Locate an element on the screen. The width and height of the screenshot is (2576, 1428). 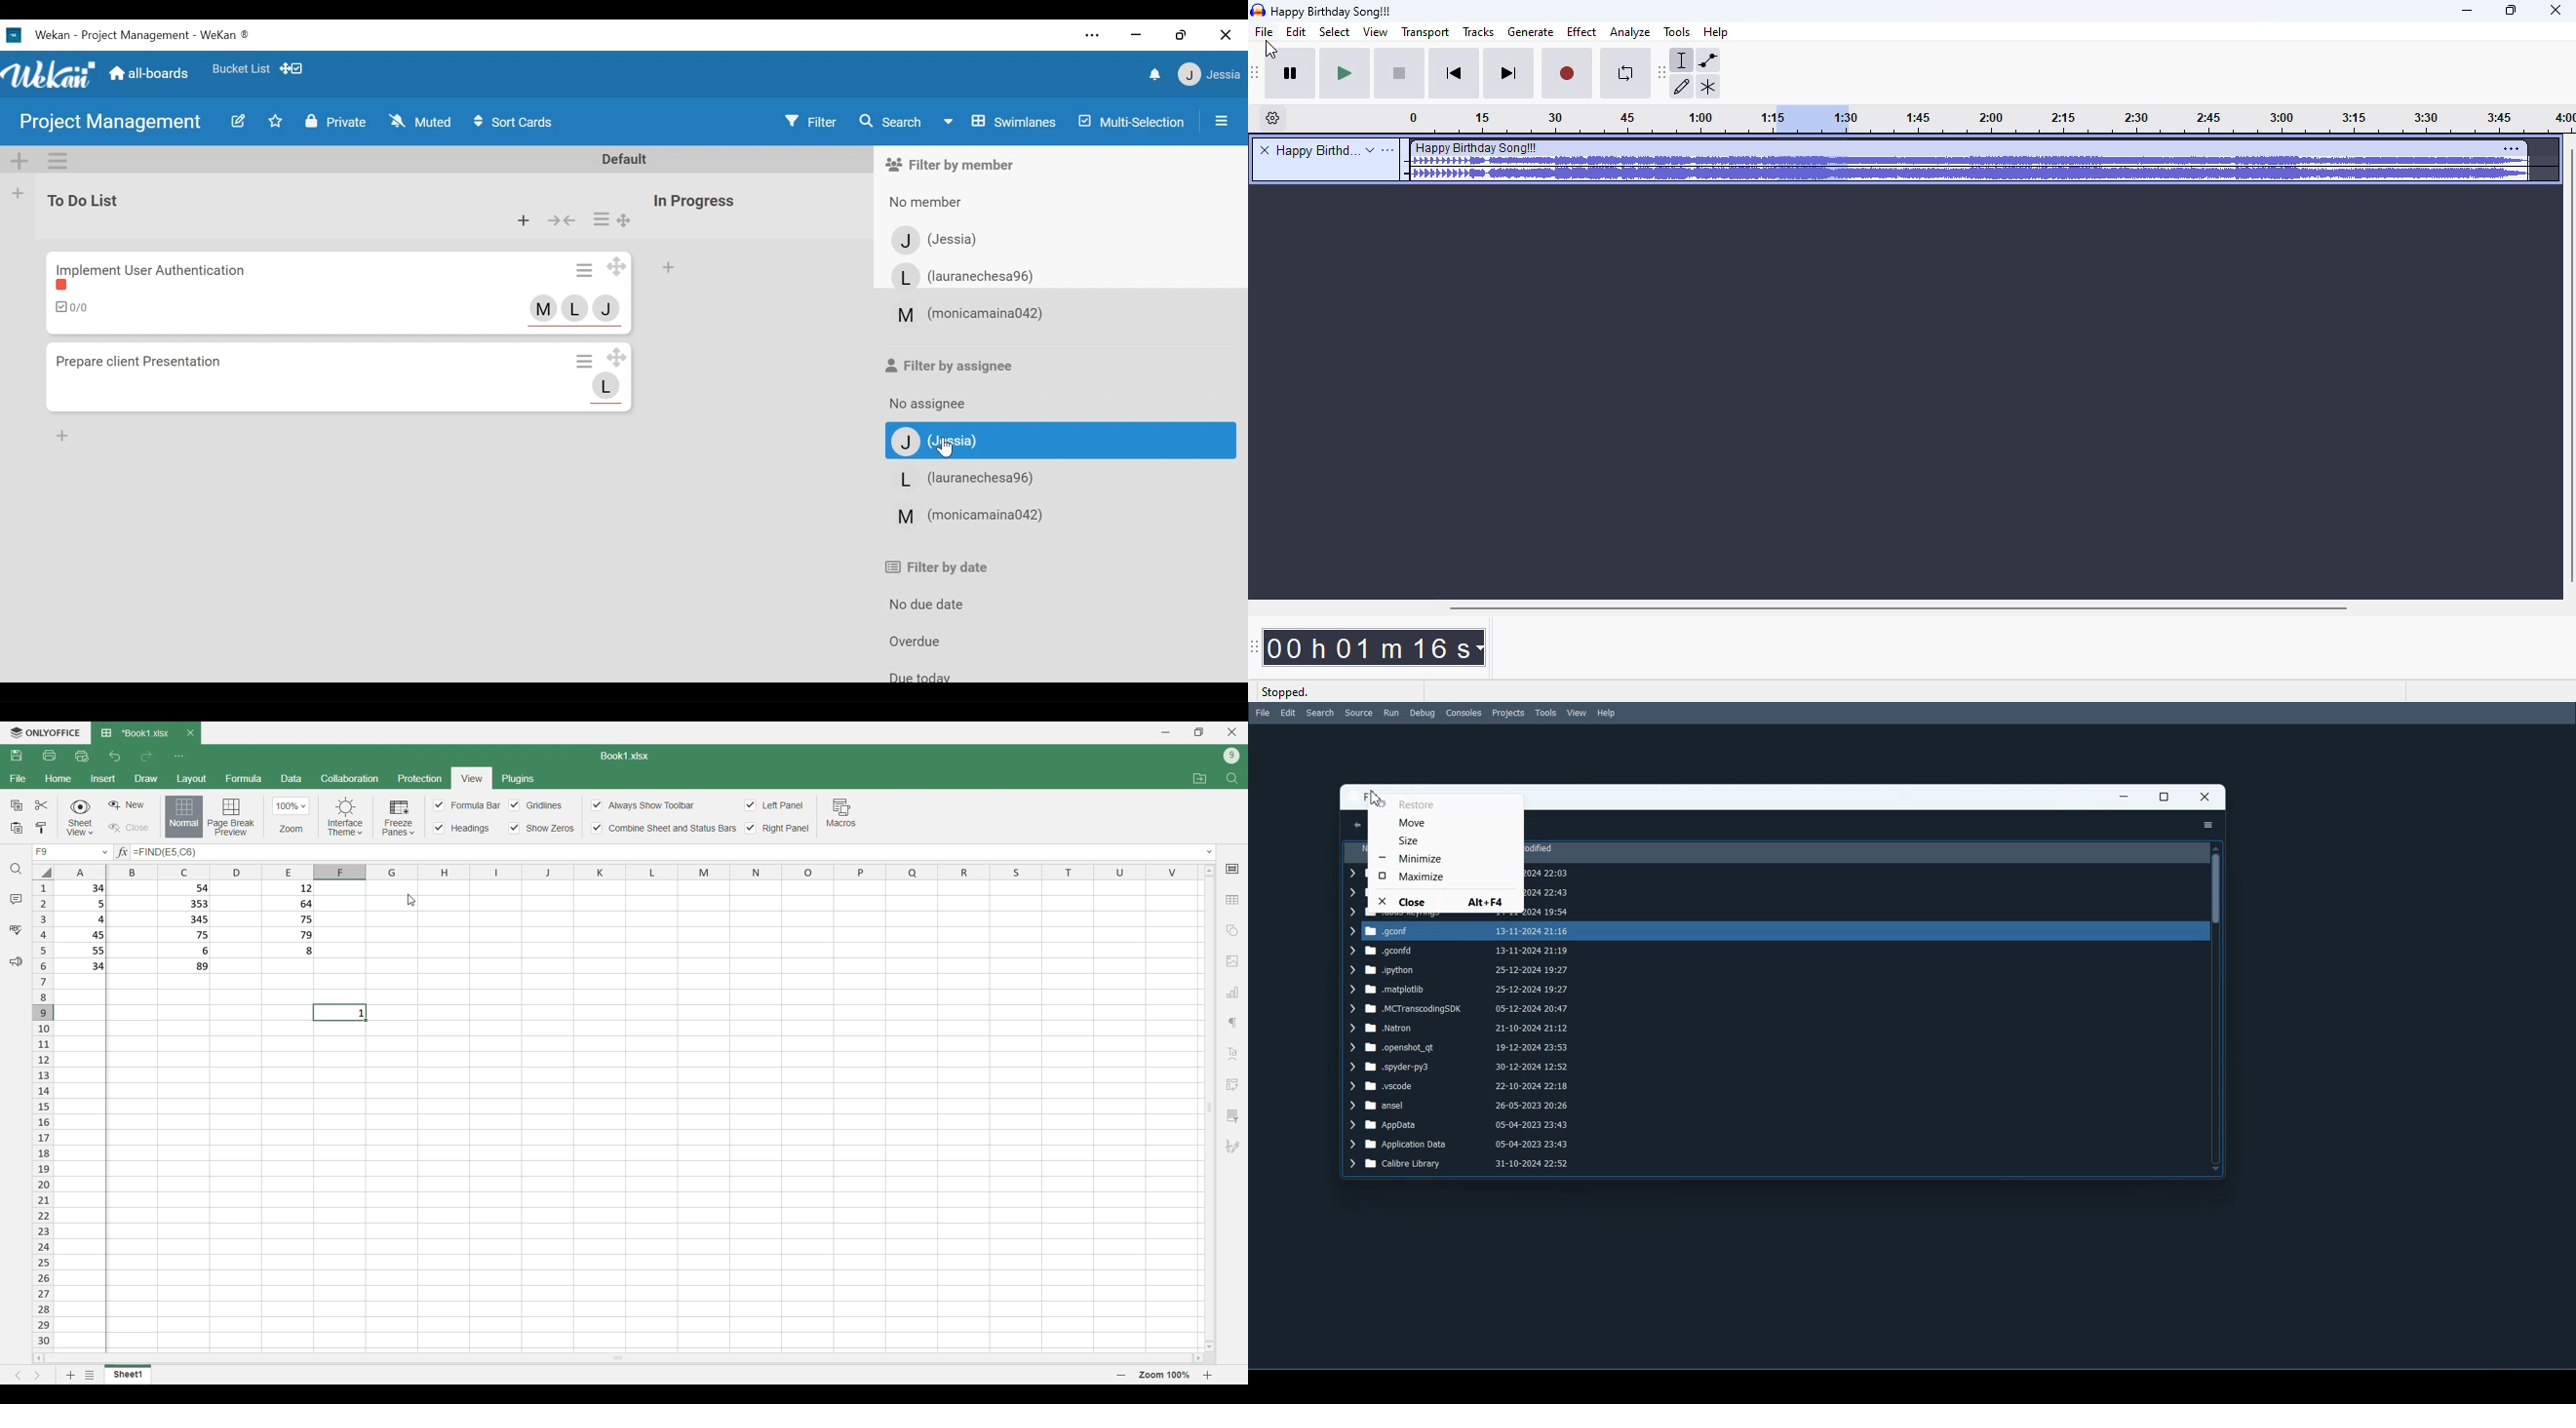
-openshot_qt 19-12-2024 23:53 is located at coordinates (1458, 1049).